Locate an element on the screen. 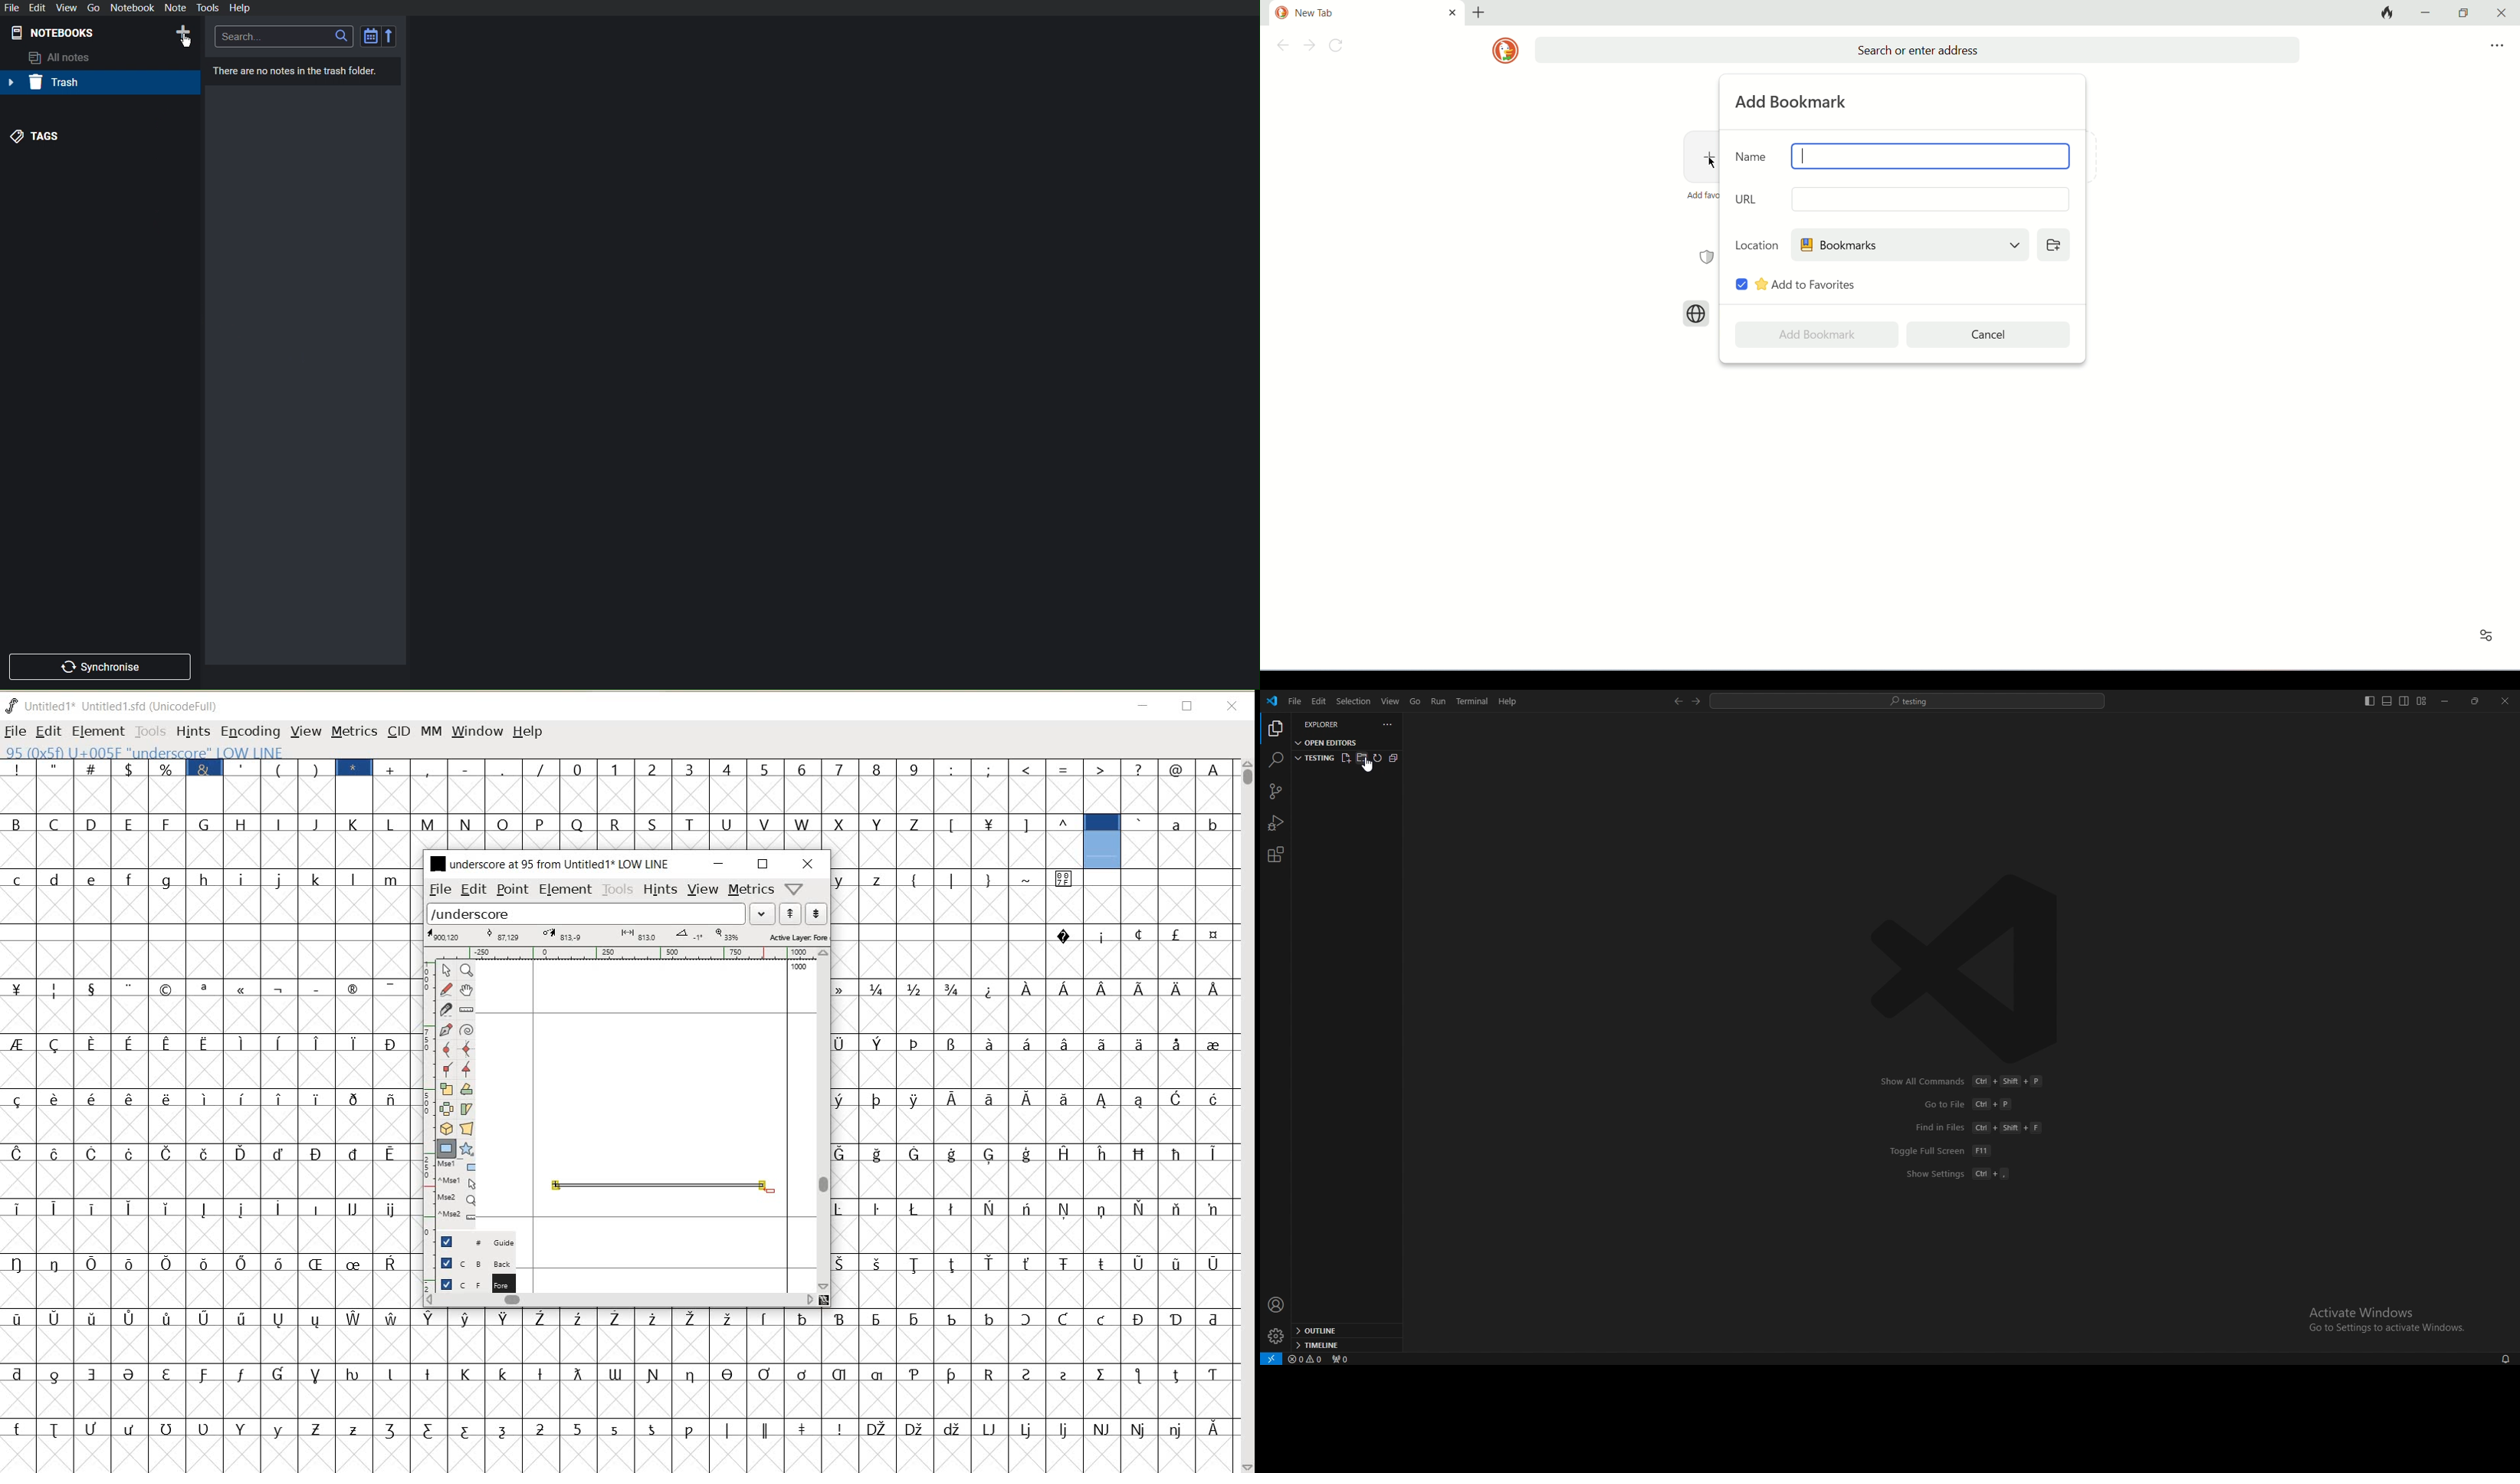  cut splines in two is located at coordinates (444, 1009).